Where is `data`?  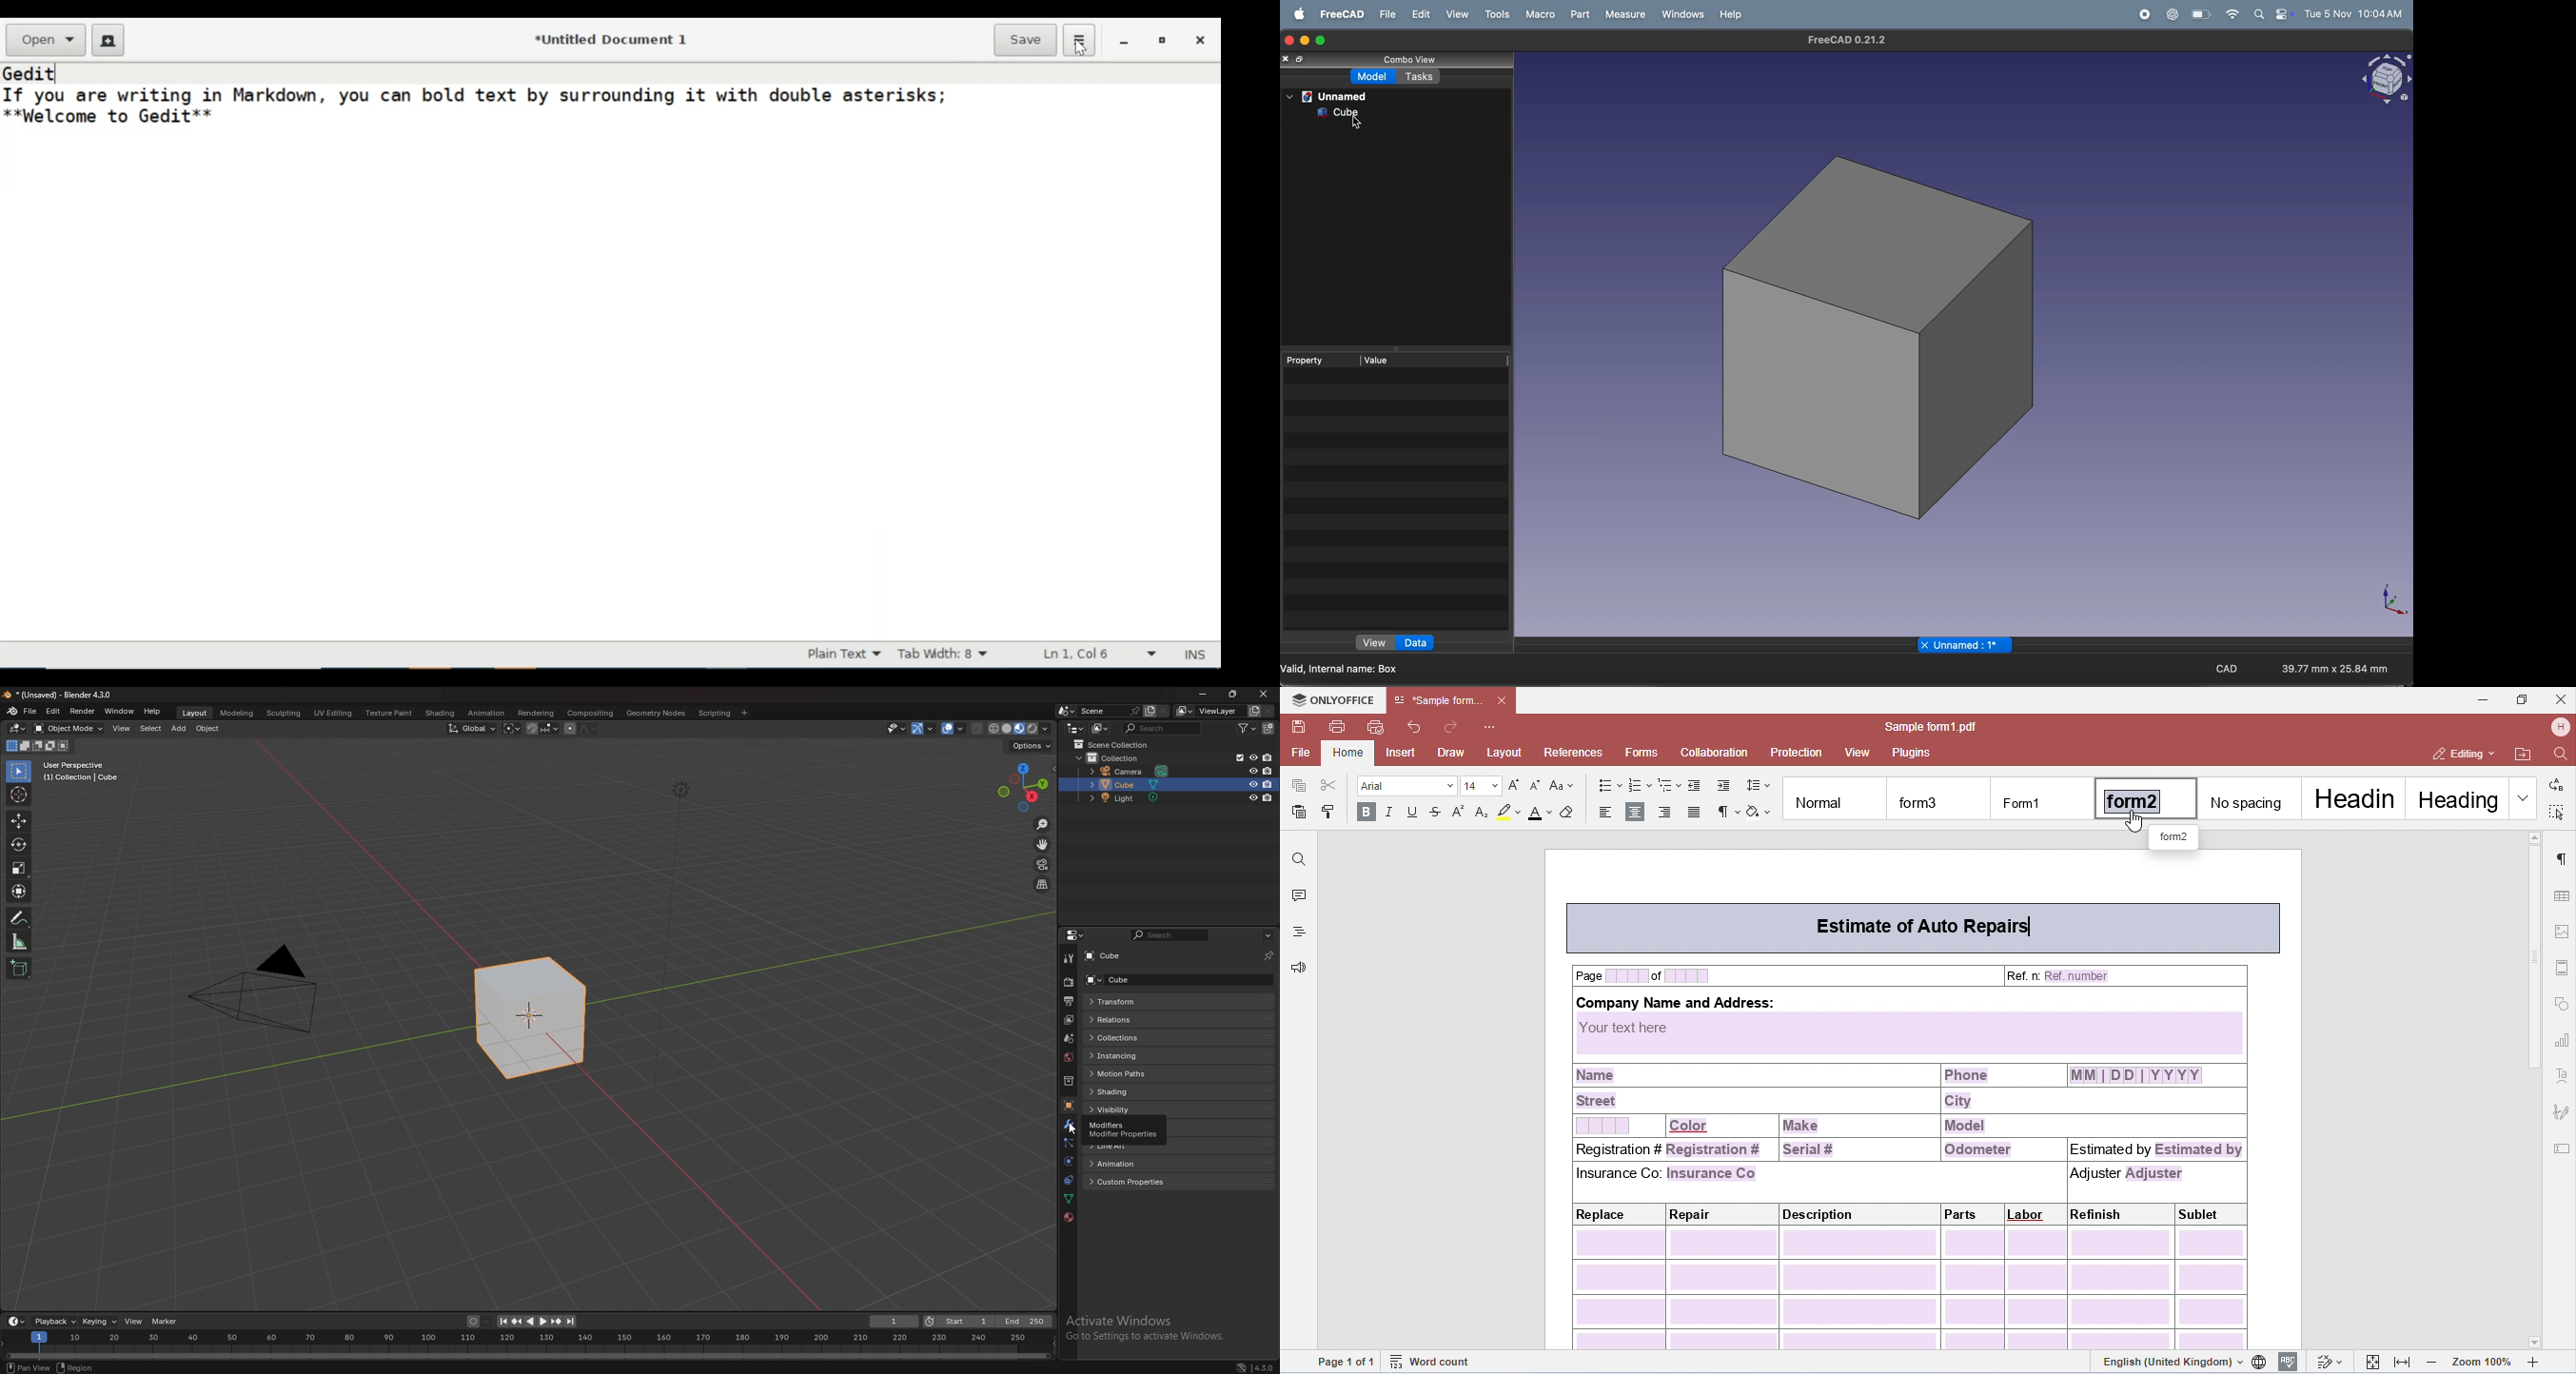 data is located at coordinates (1068, 1199).